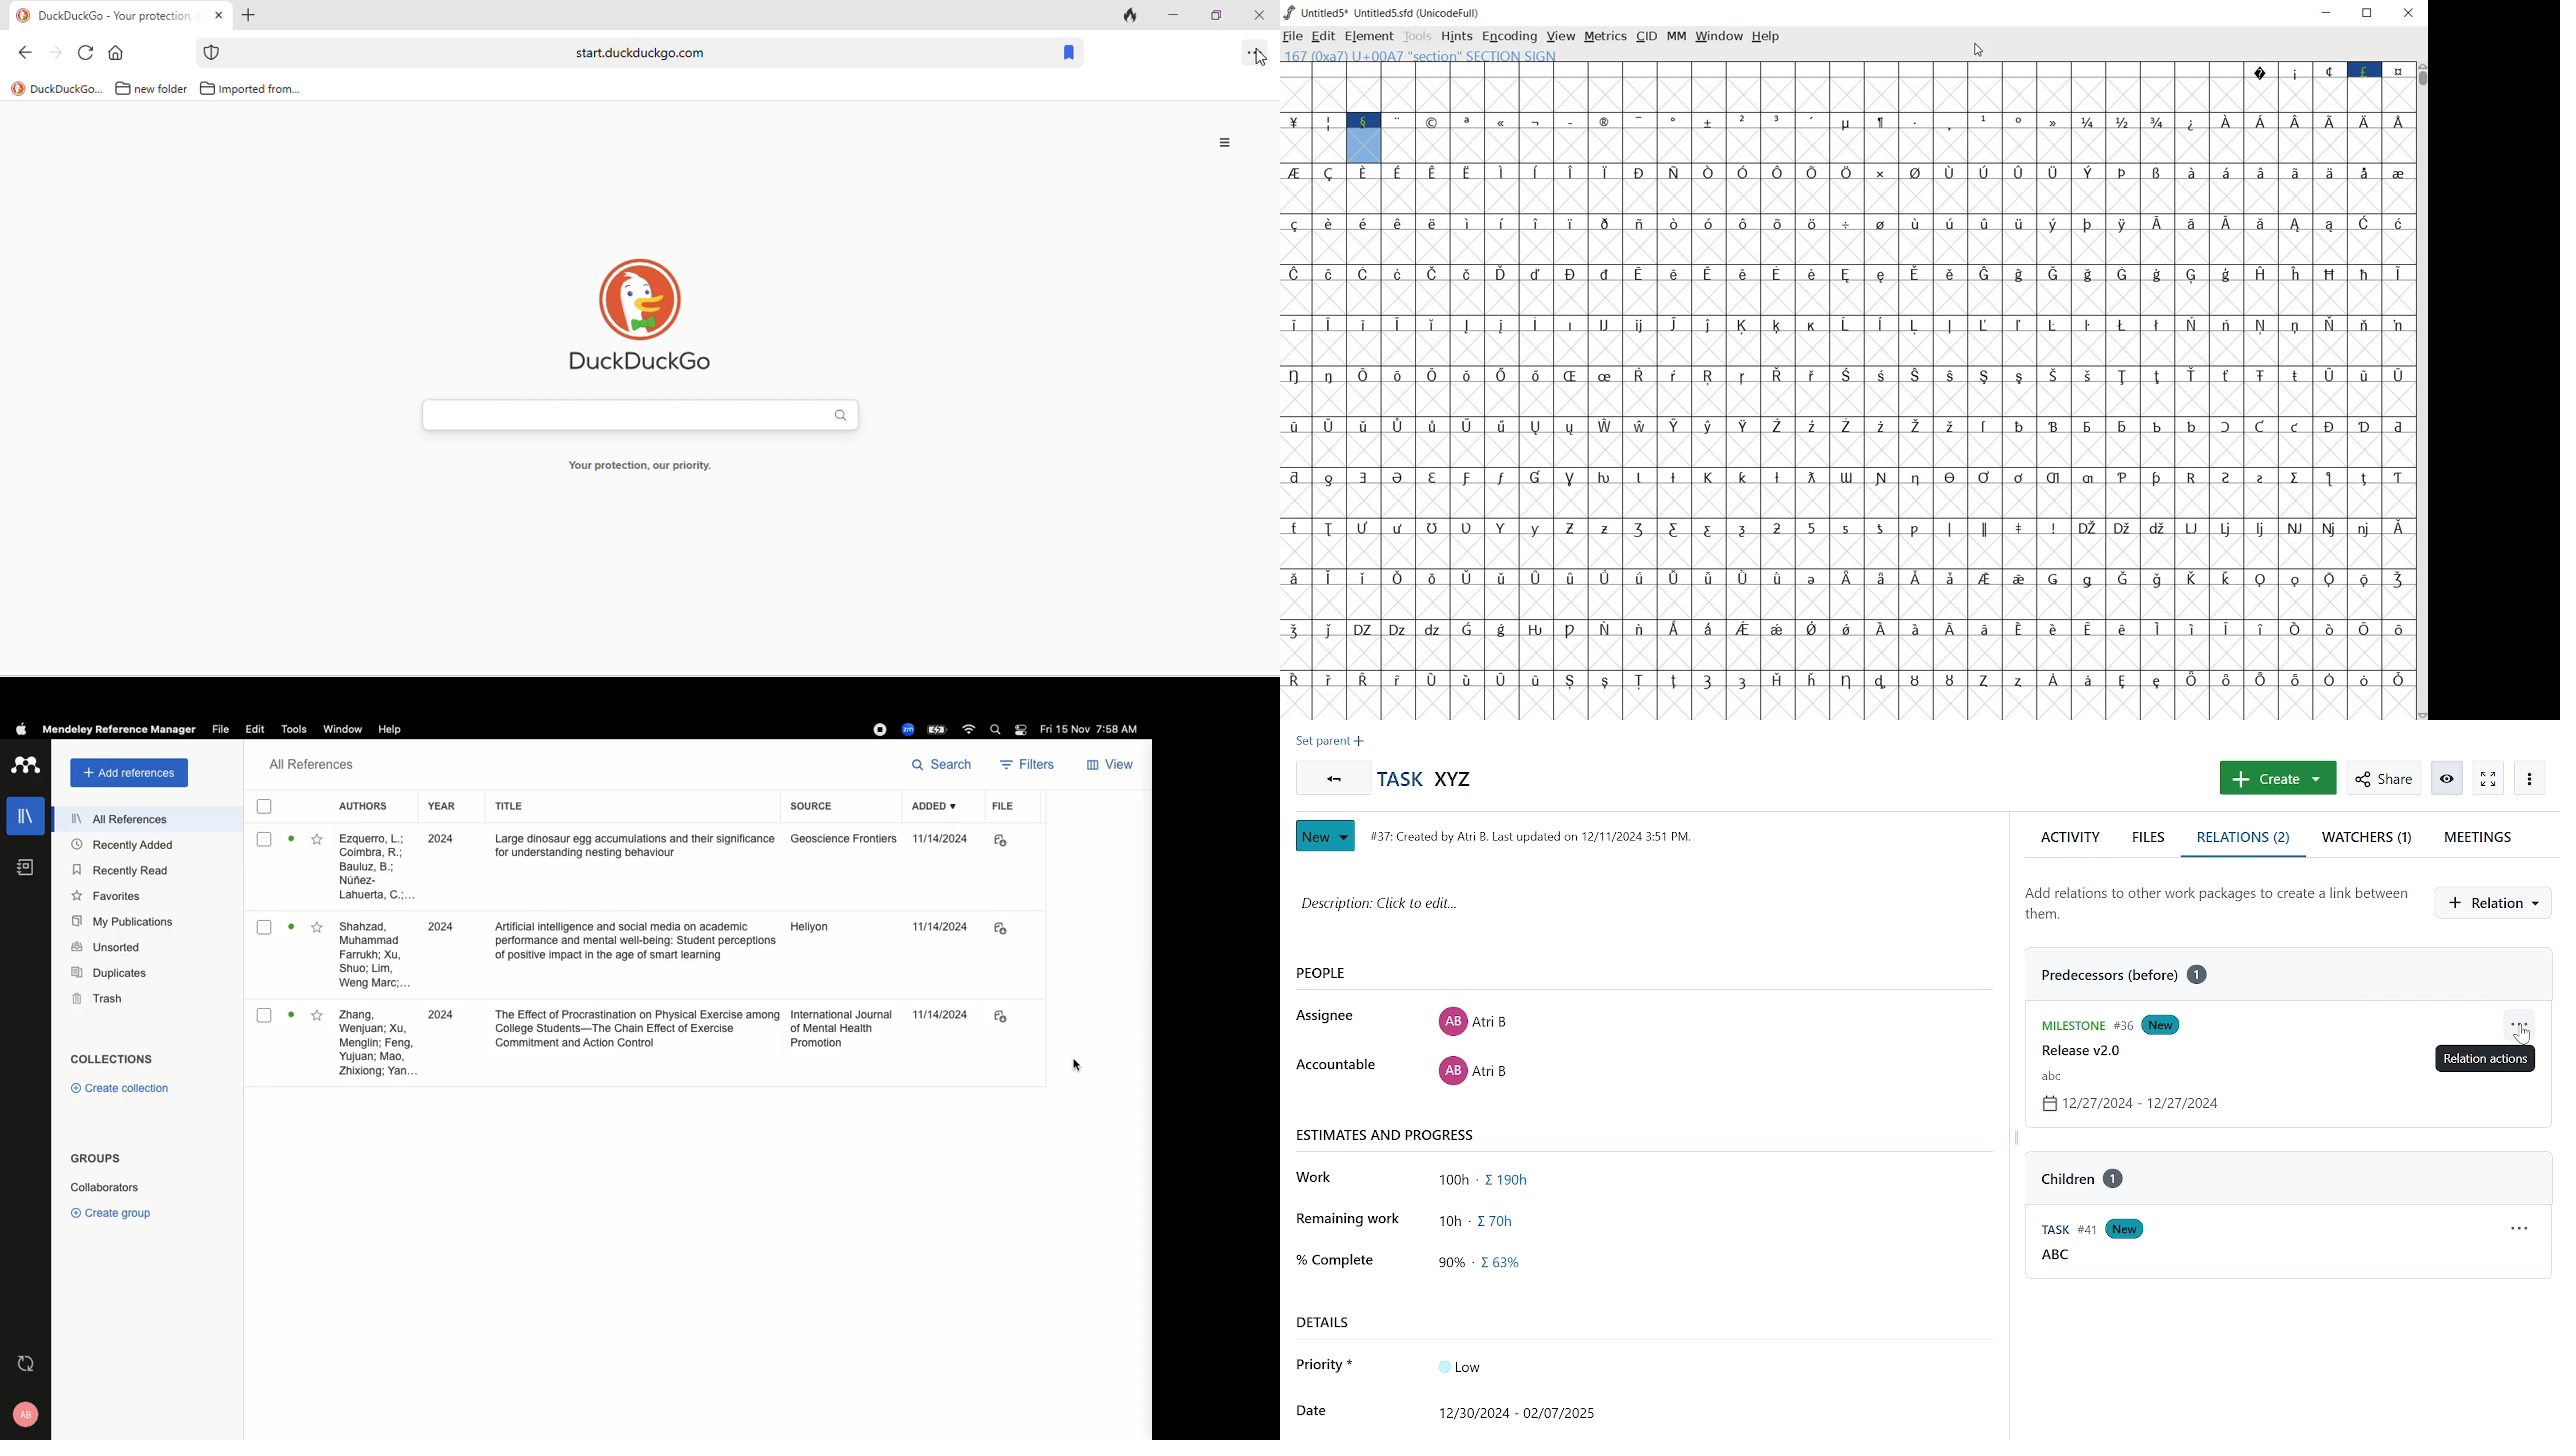  I want to click on accented characters, so click(1623, 645).